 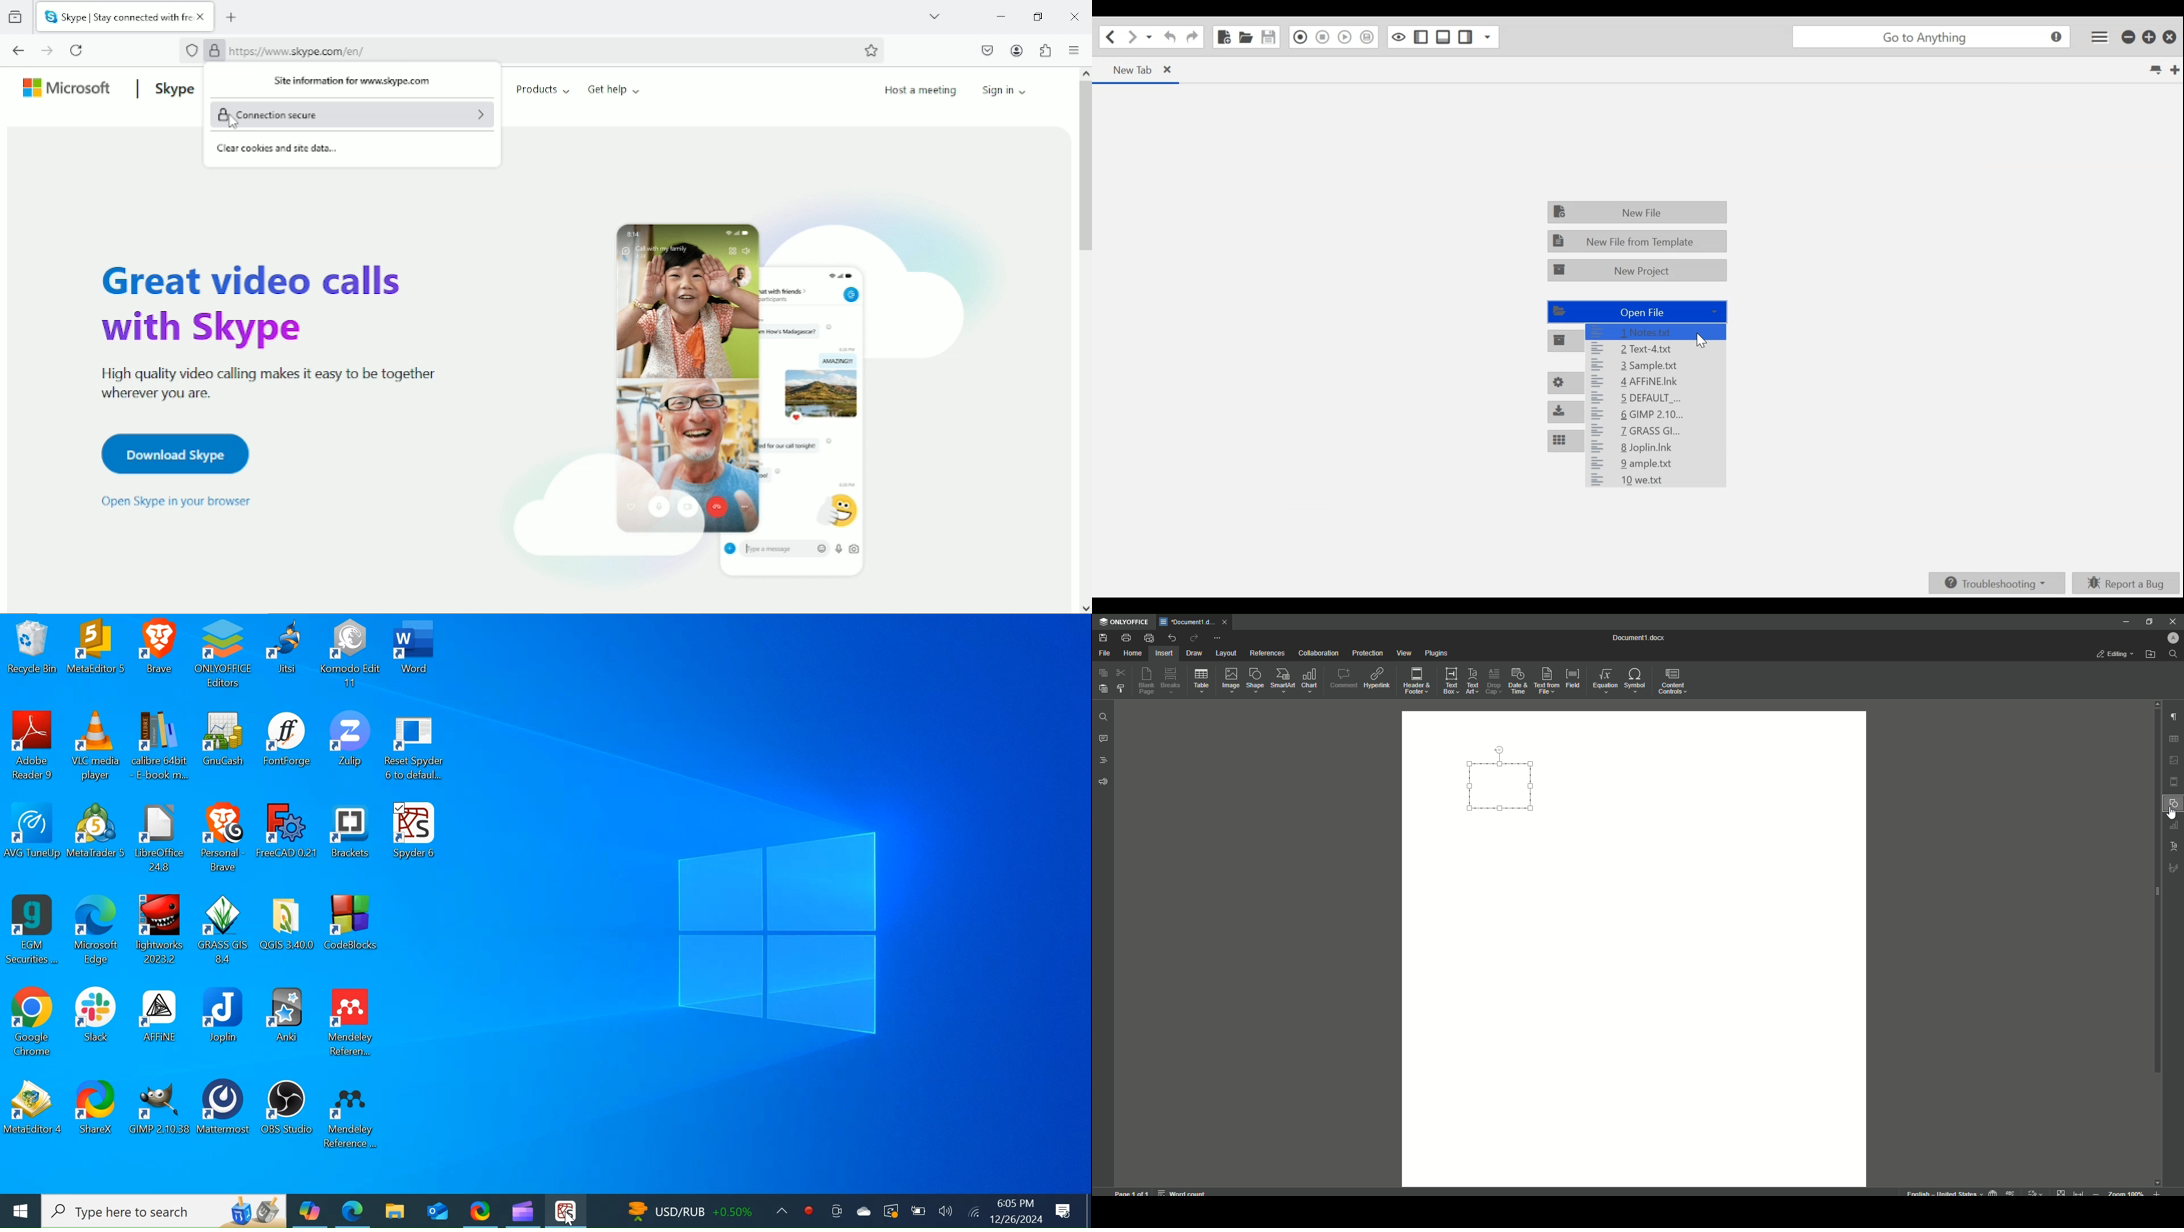 What do you see at coordinates (352, 1023) in the screenshot?
I see `Mendeley Reference Manager` at bounding box center [352, 1023].